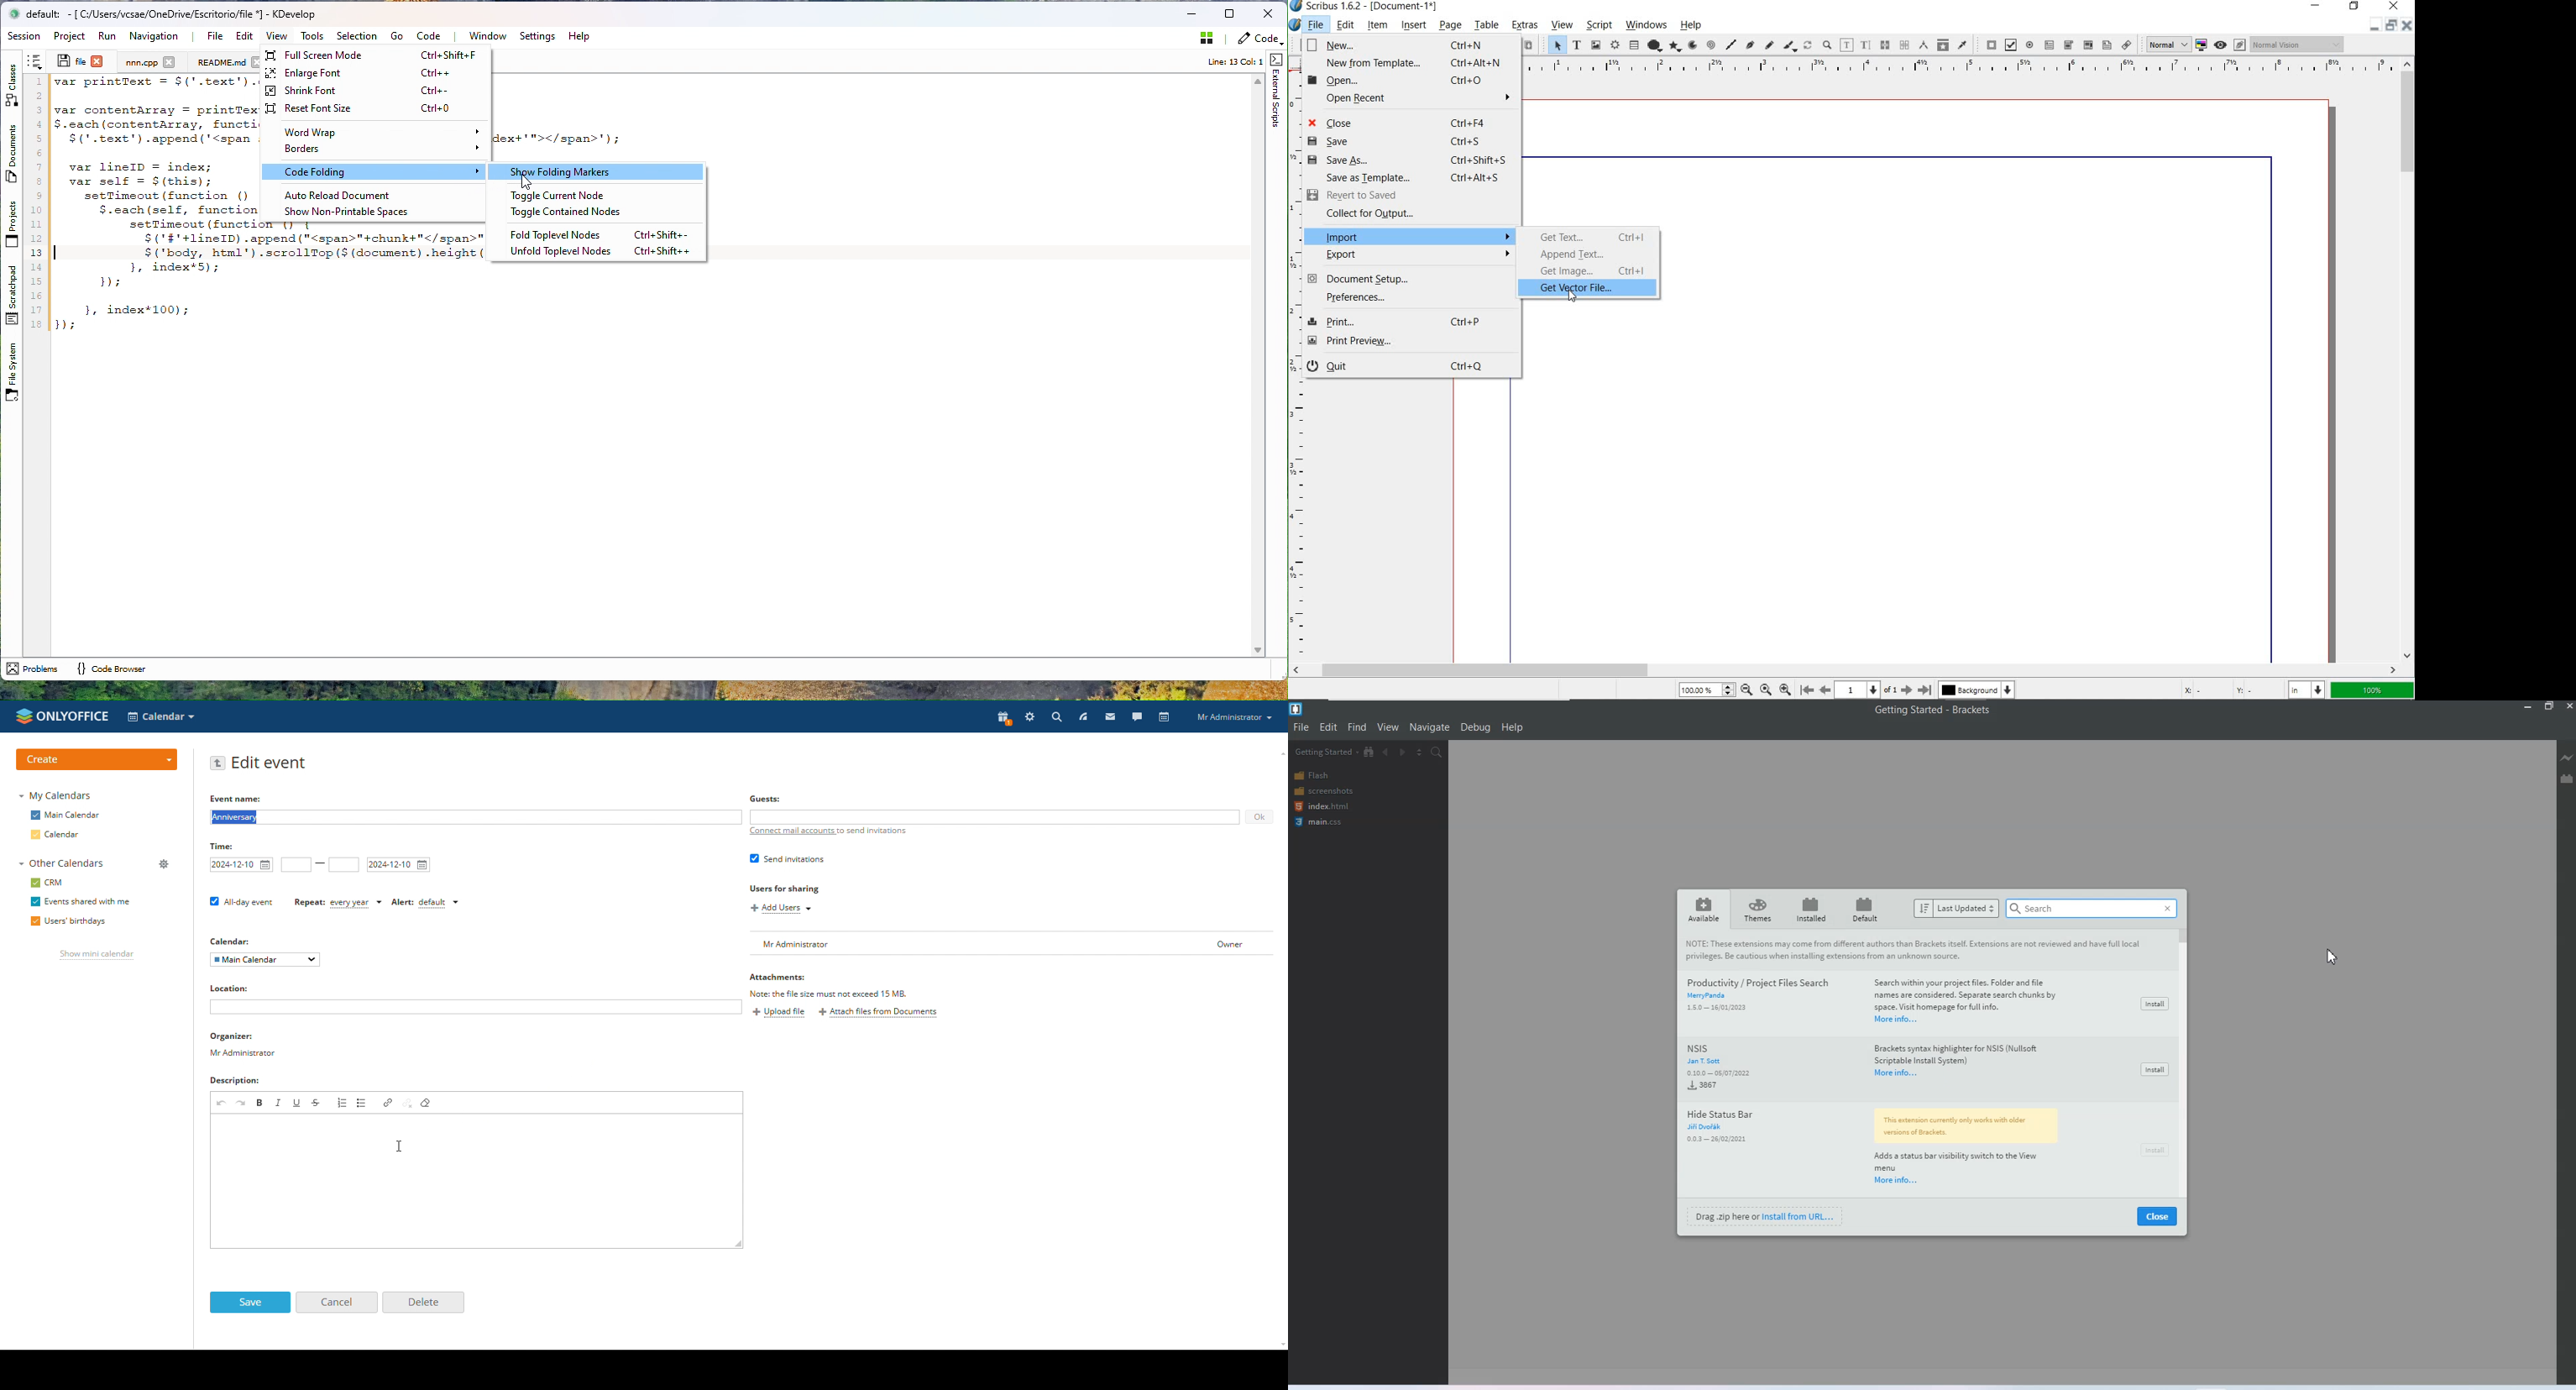 Image resolution: width=2576 pixels, height=1400 pixels. I want to click on Save as... Ctrl+Shift+S, so click(1409, 159).